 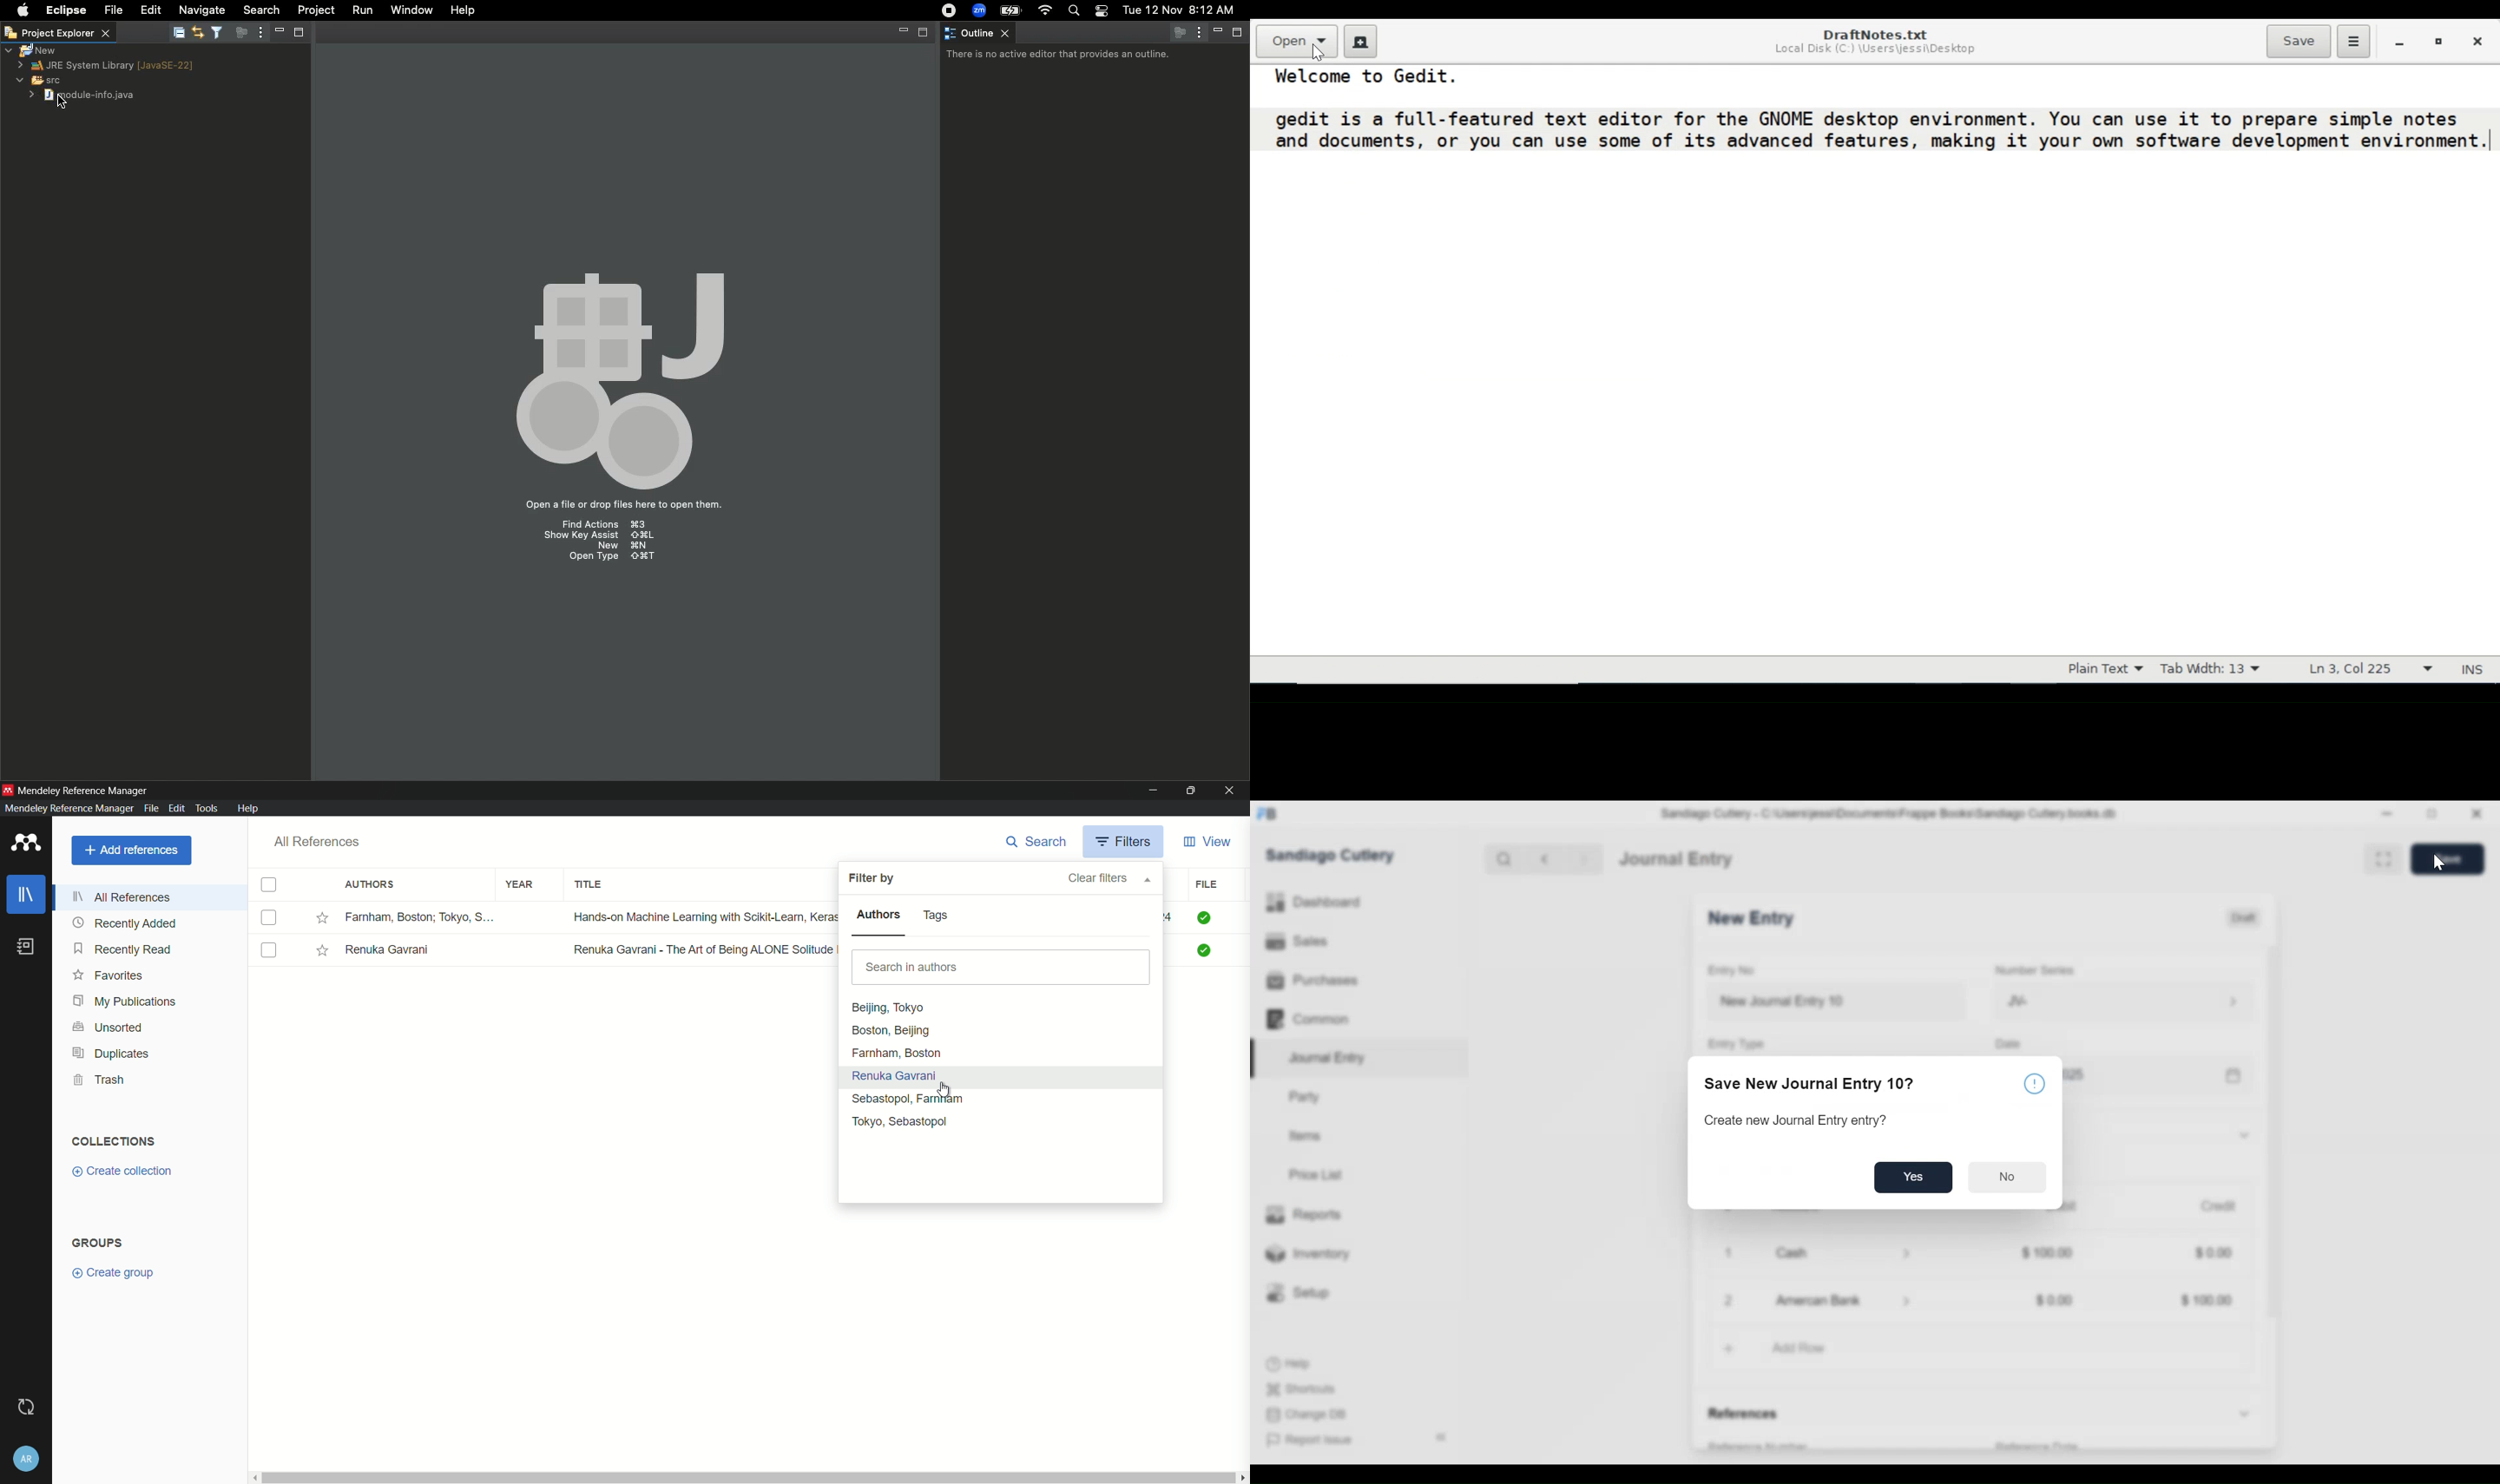 I want to click on authors, so click(x=369, y=883).